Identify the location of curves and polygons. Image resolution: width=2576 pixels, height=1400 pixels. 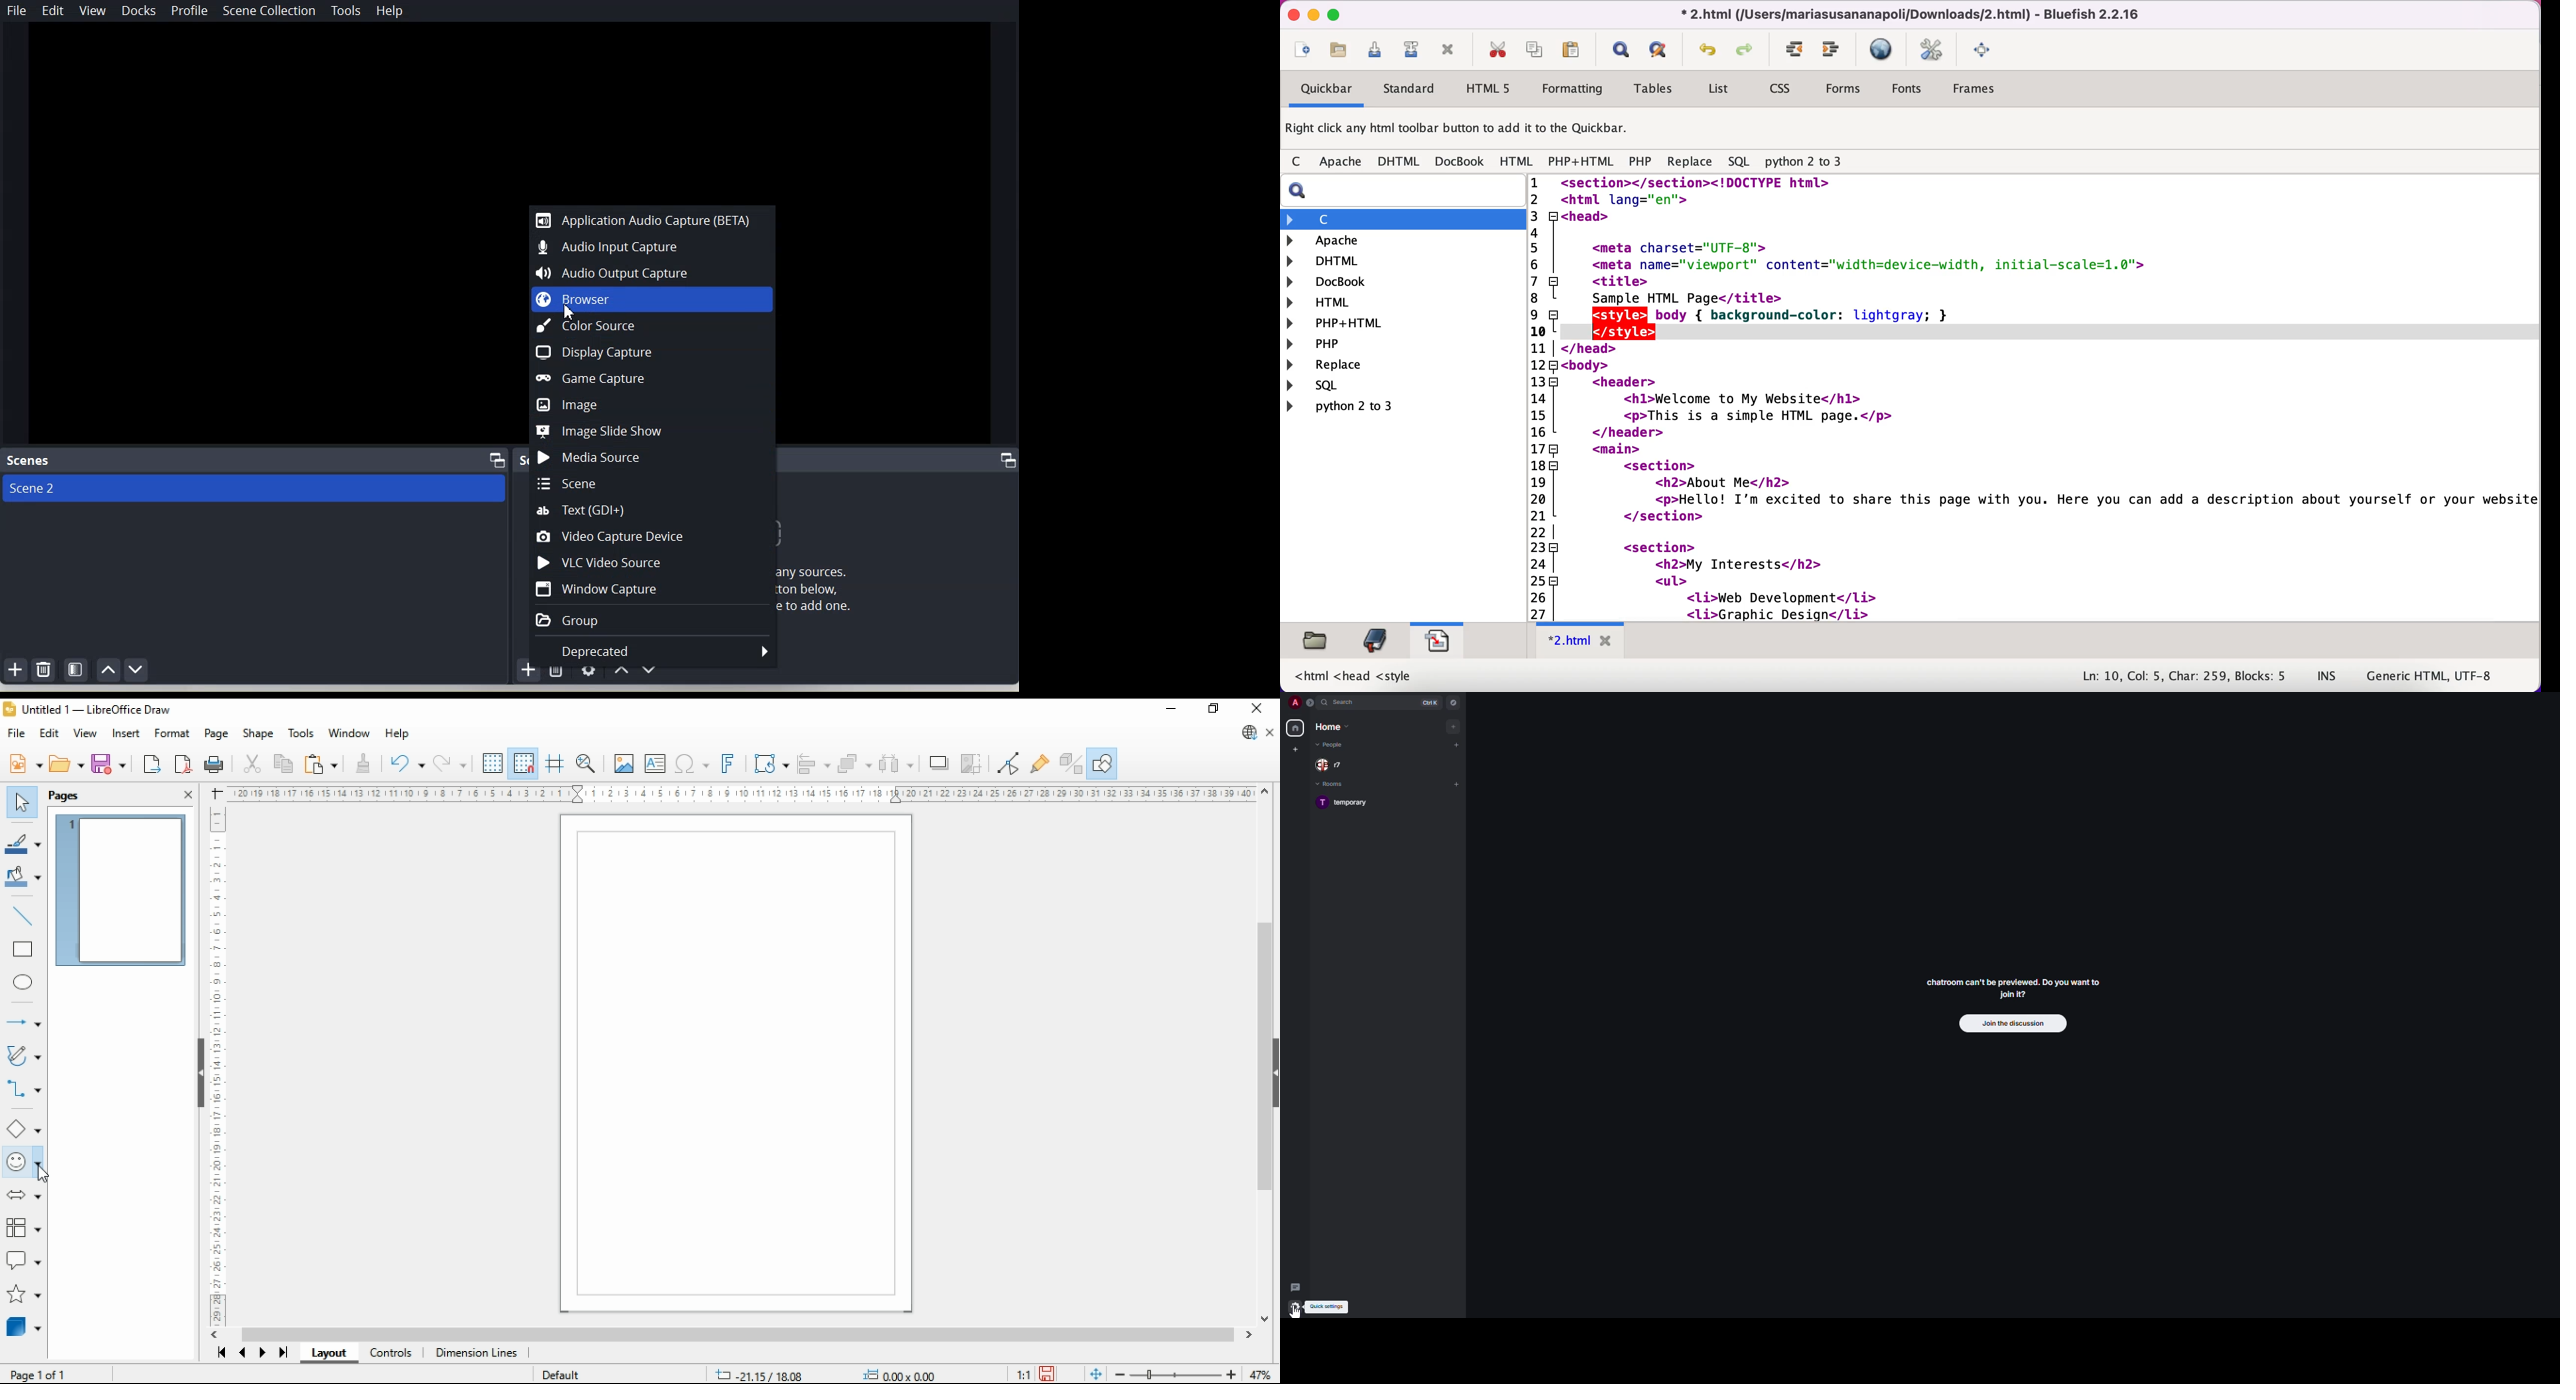
(24, 1056).